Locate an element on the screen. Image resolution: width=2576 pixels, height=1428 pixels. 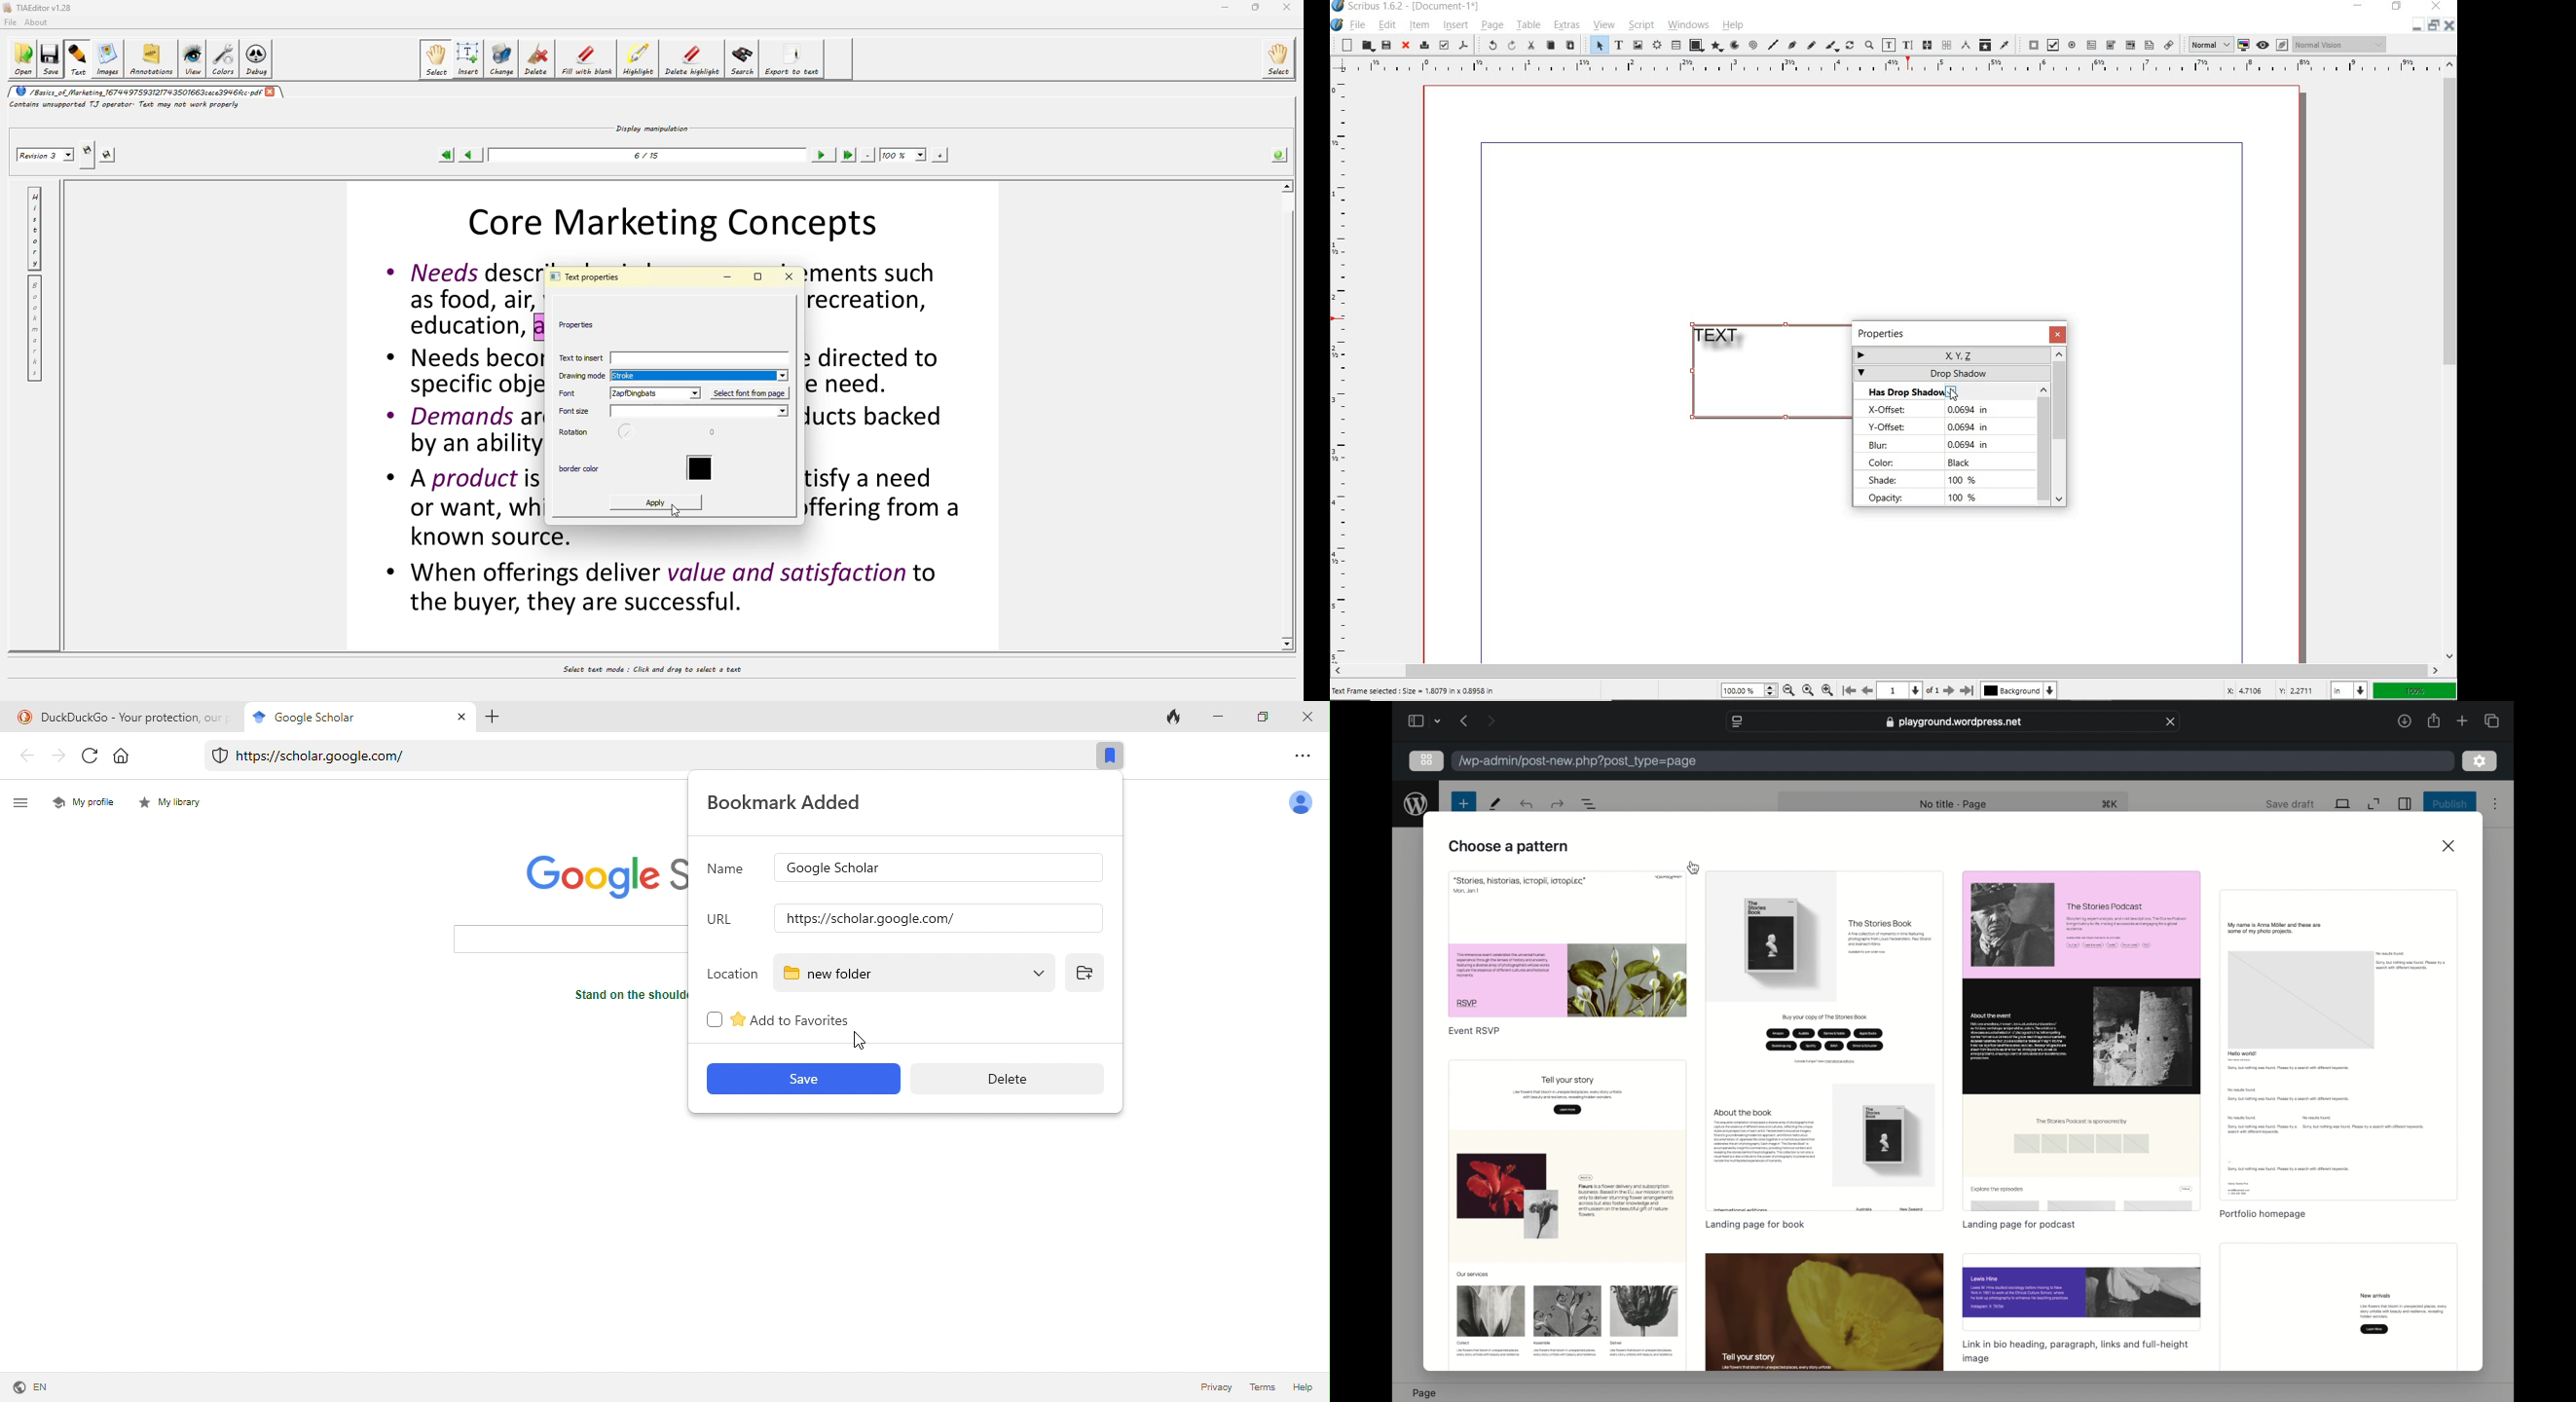
template preview is located at coordinates (2338, 1045).